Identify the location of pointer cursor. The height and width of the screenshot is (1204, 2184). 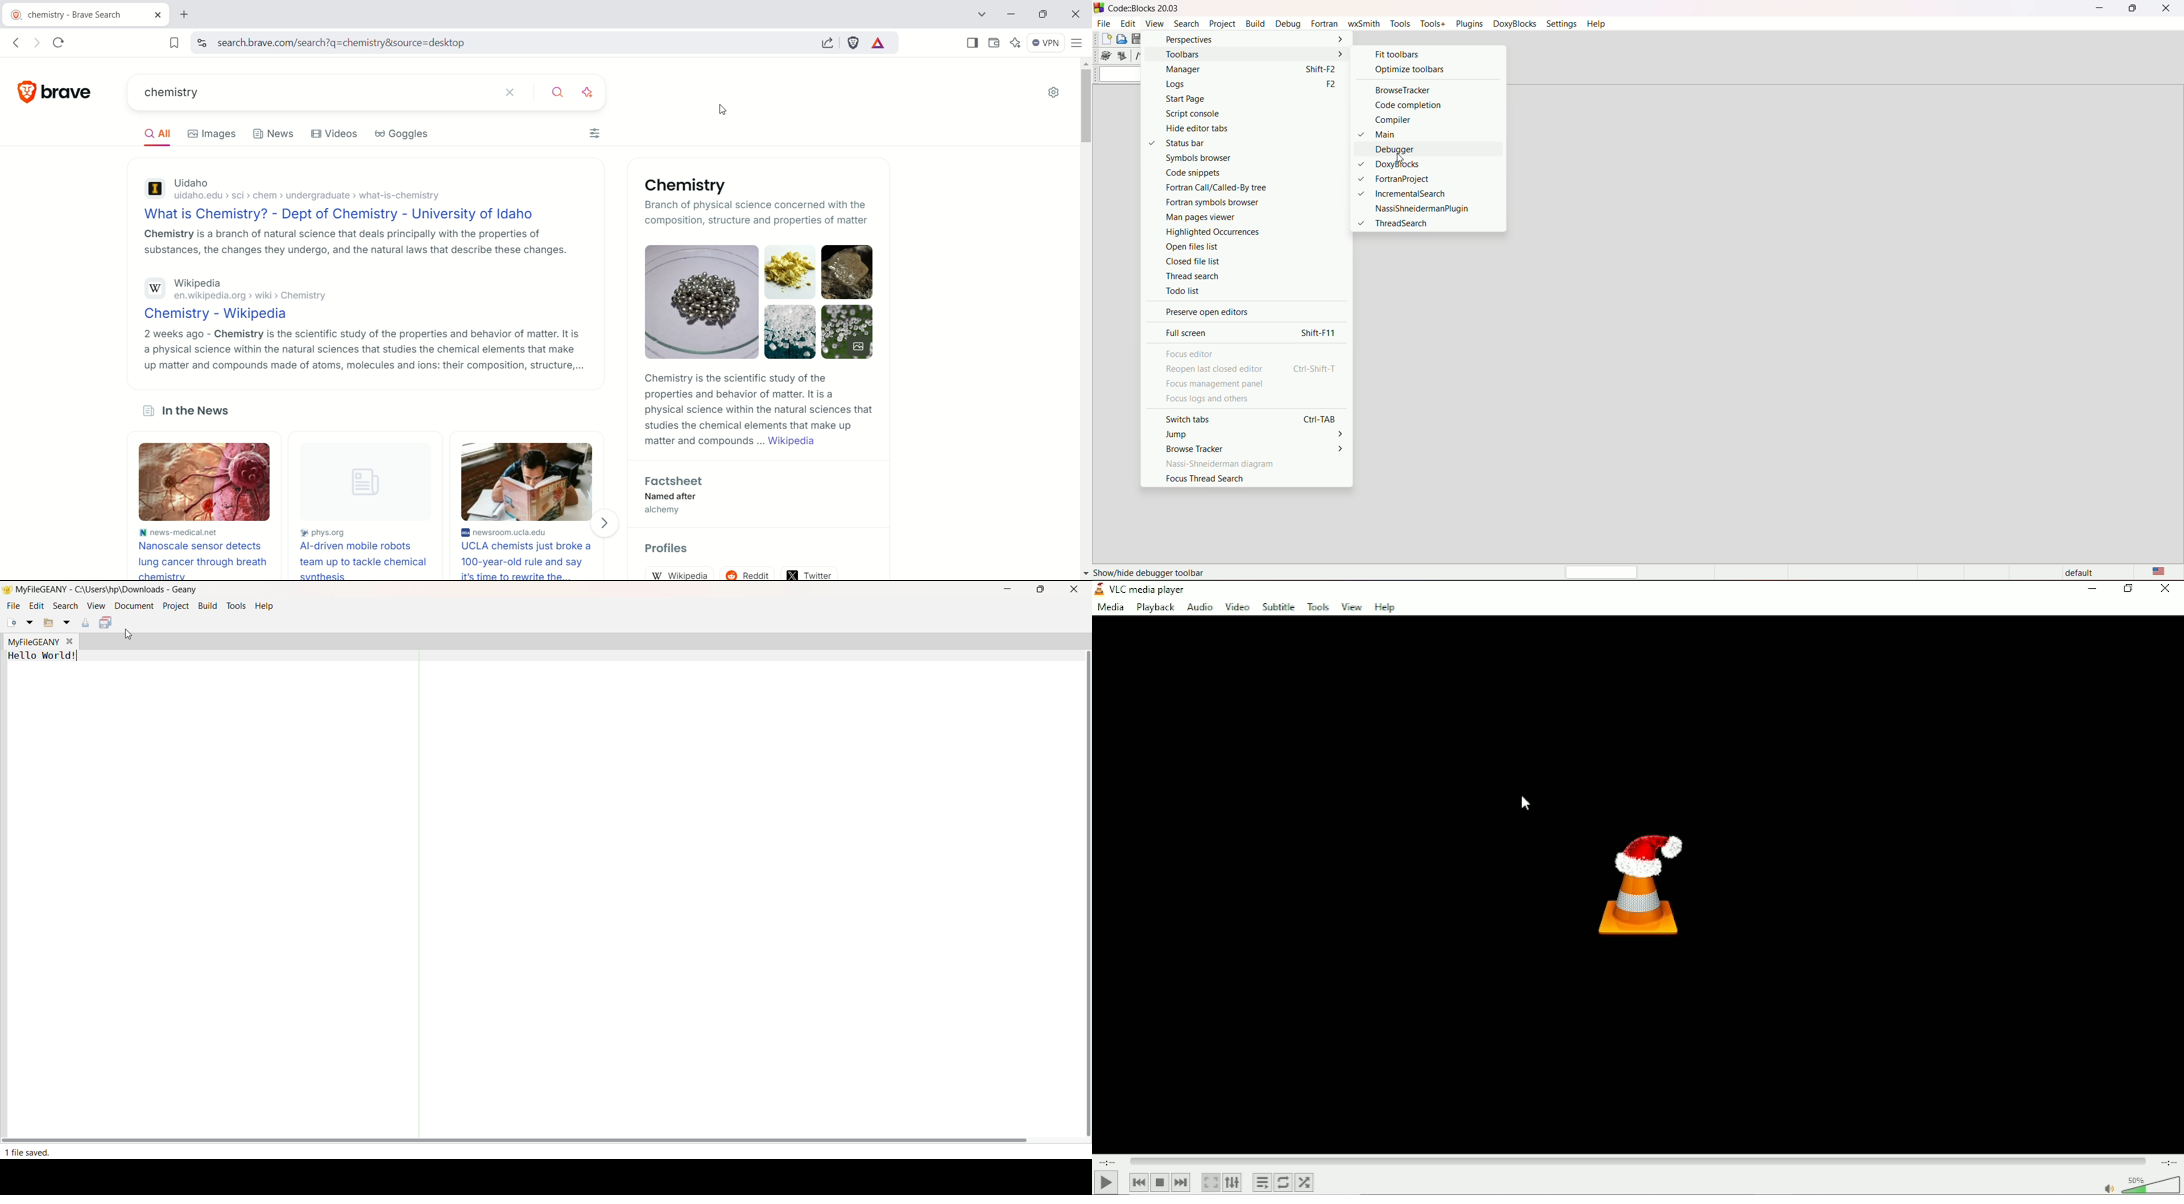
(721, 105).